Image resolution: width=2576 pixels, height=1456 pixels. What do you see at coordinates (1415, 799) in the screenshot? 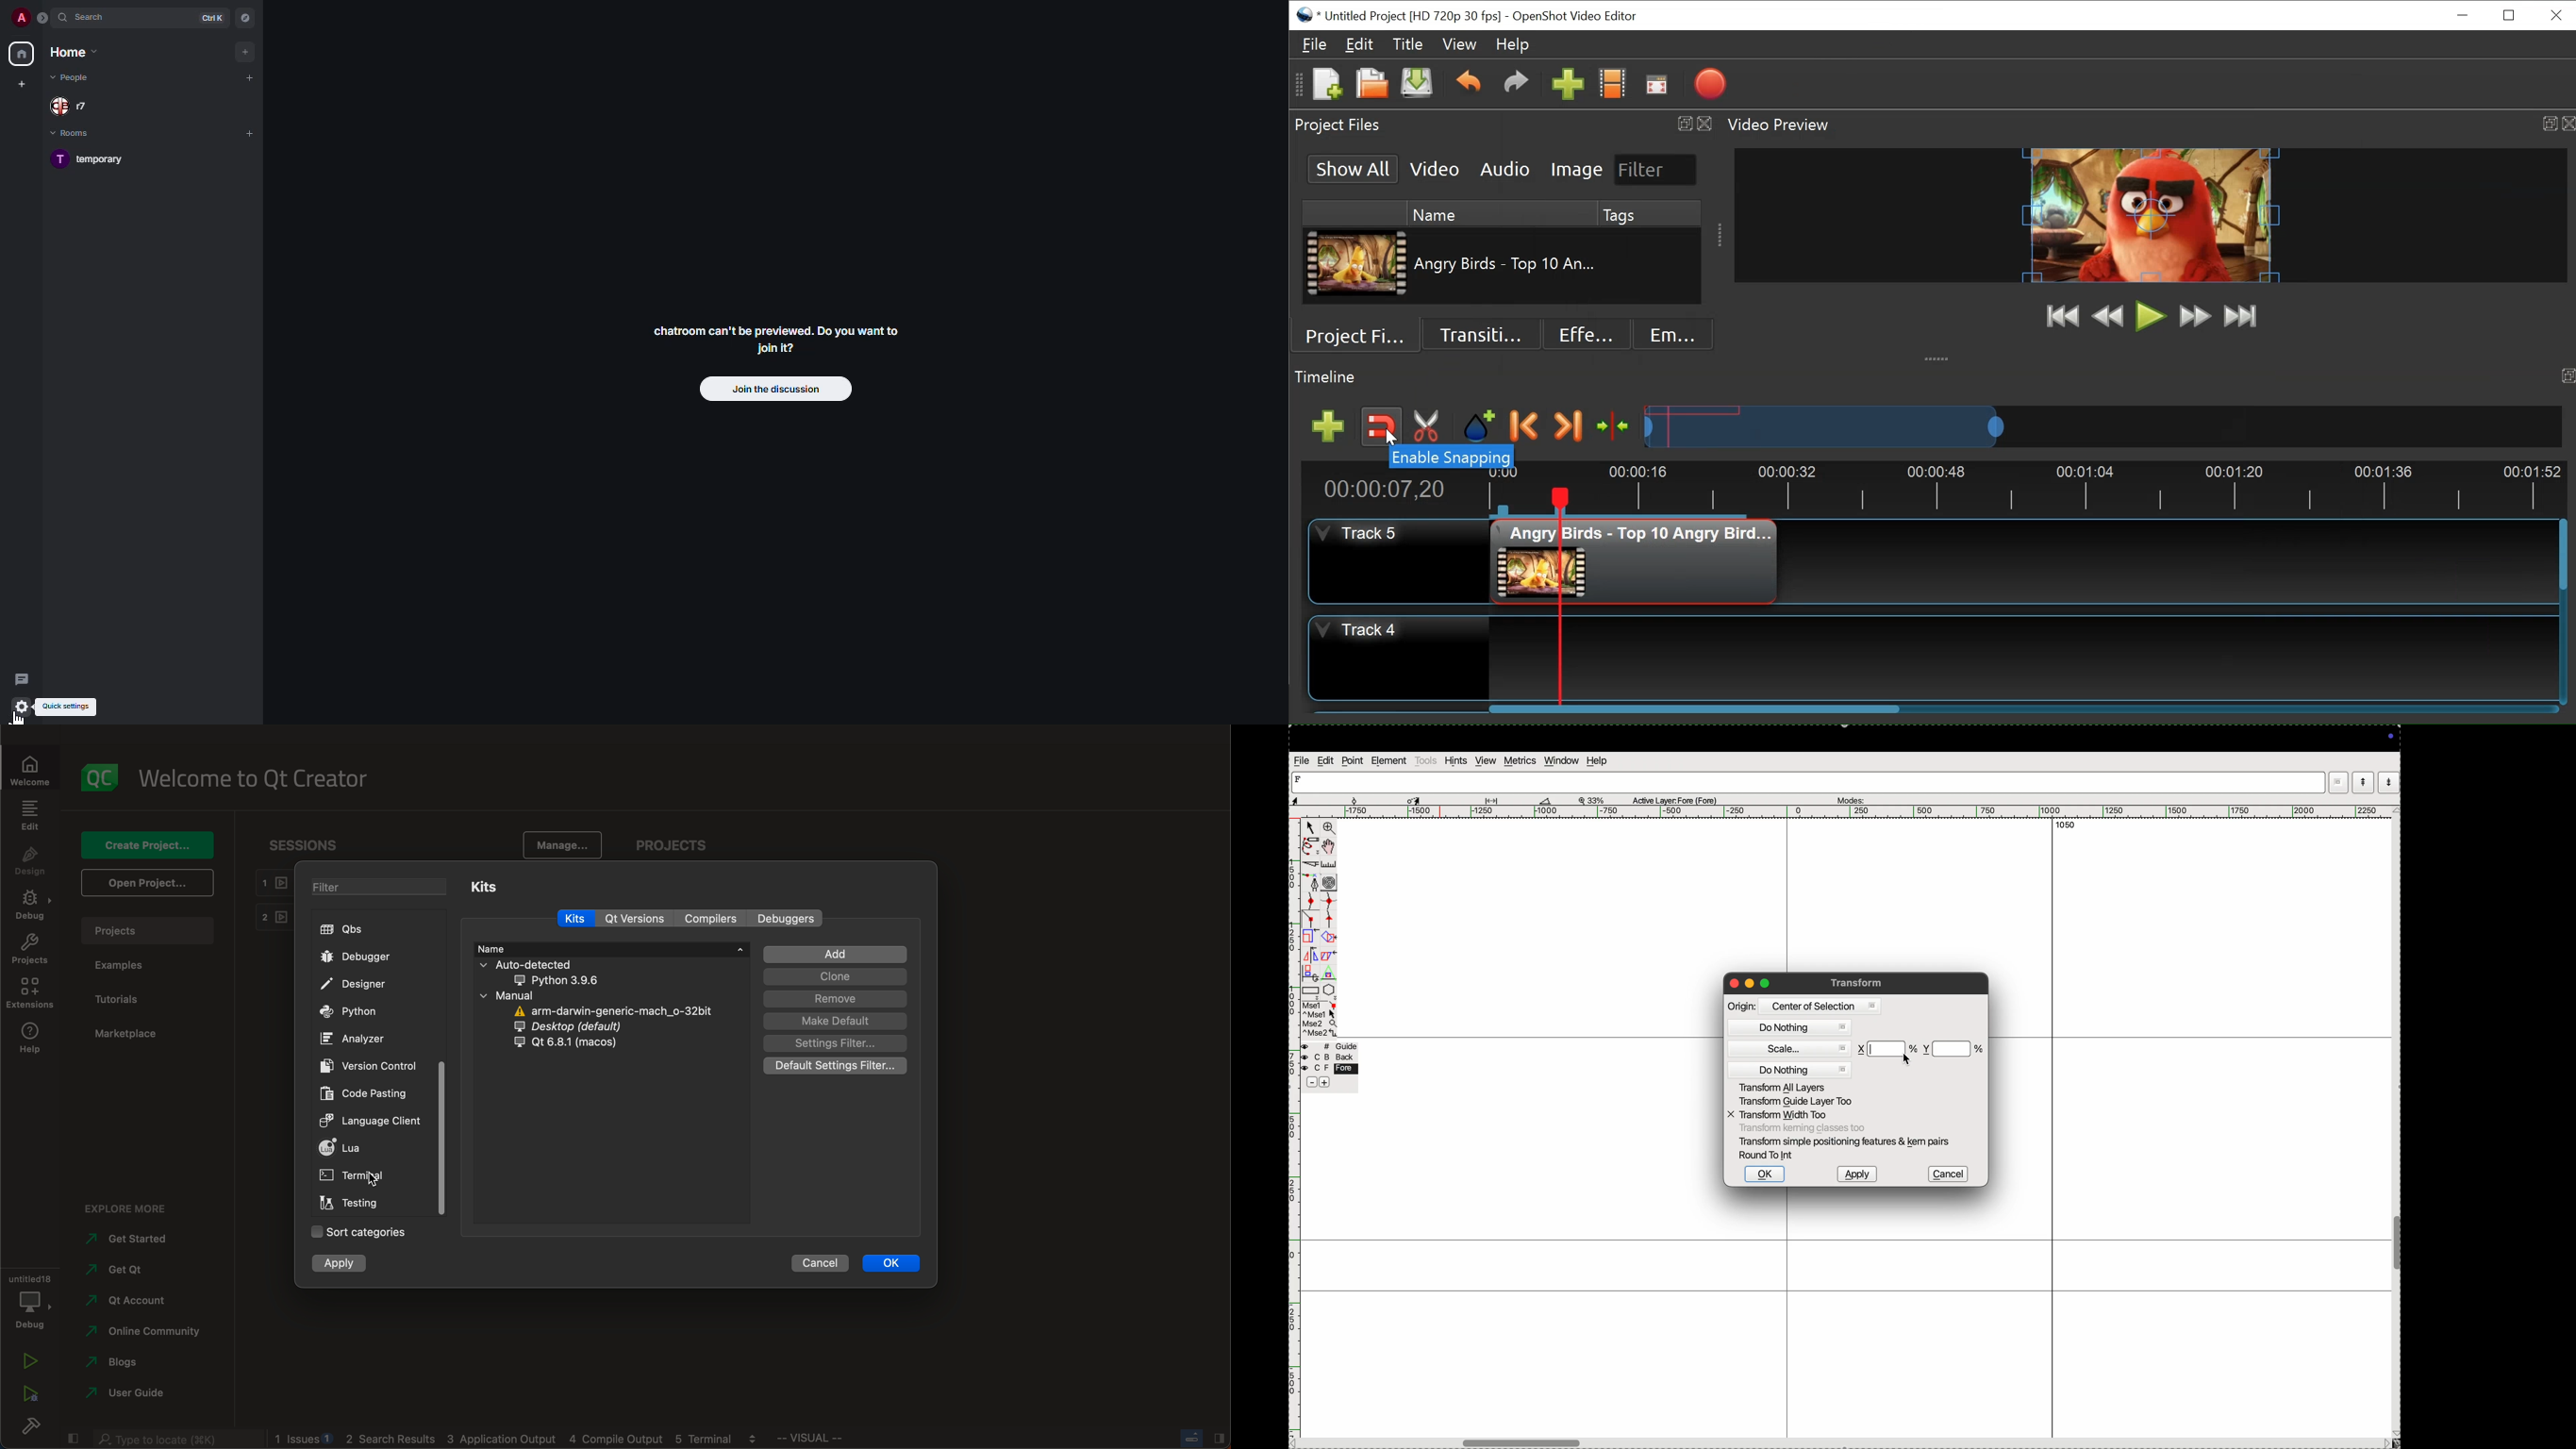
I see `cursor selected` at bounding box center [1415, 799].